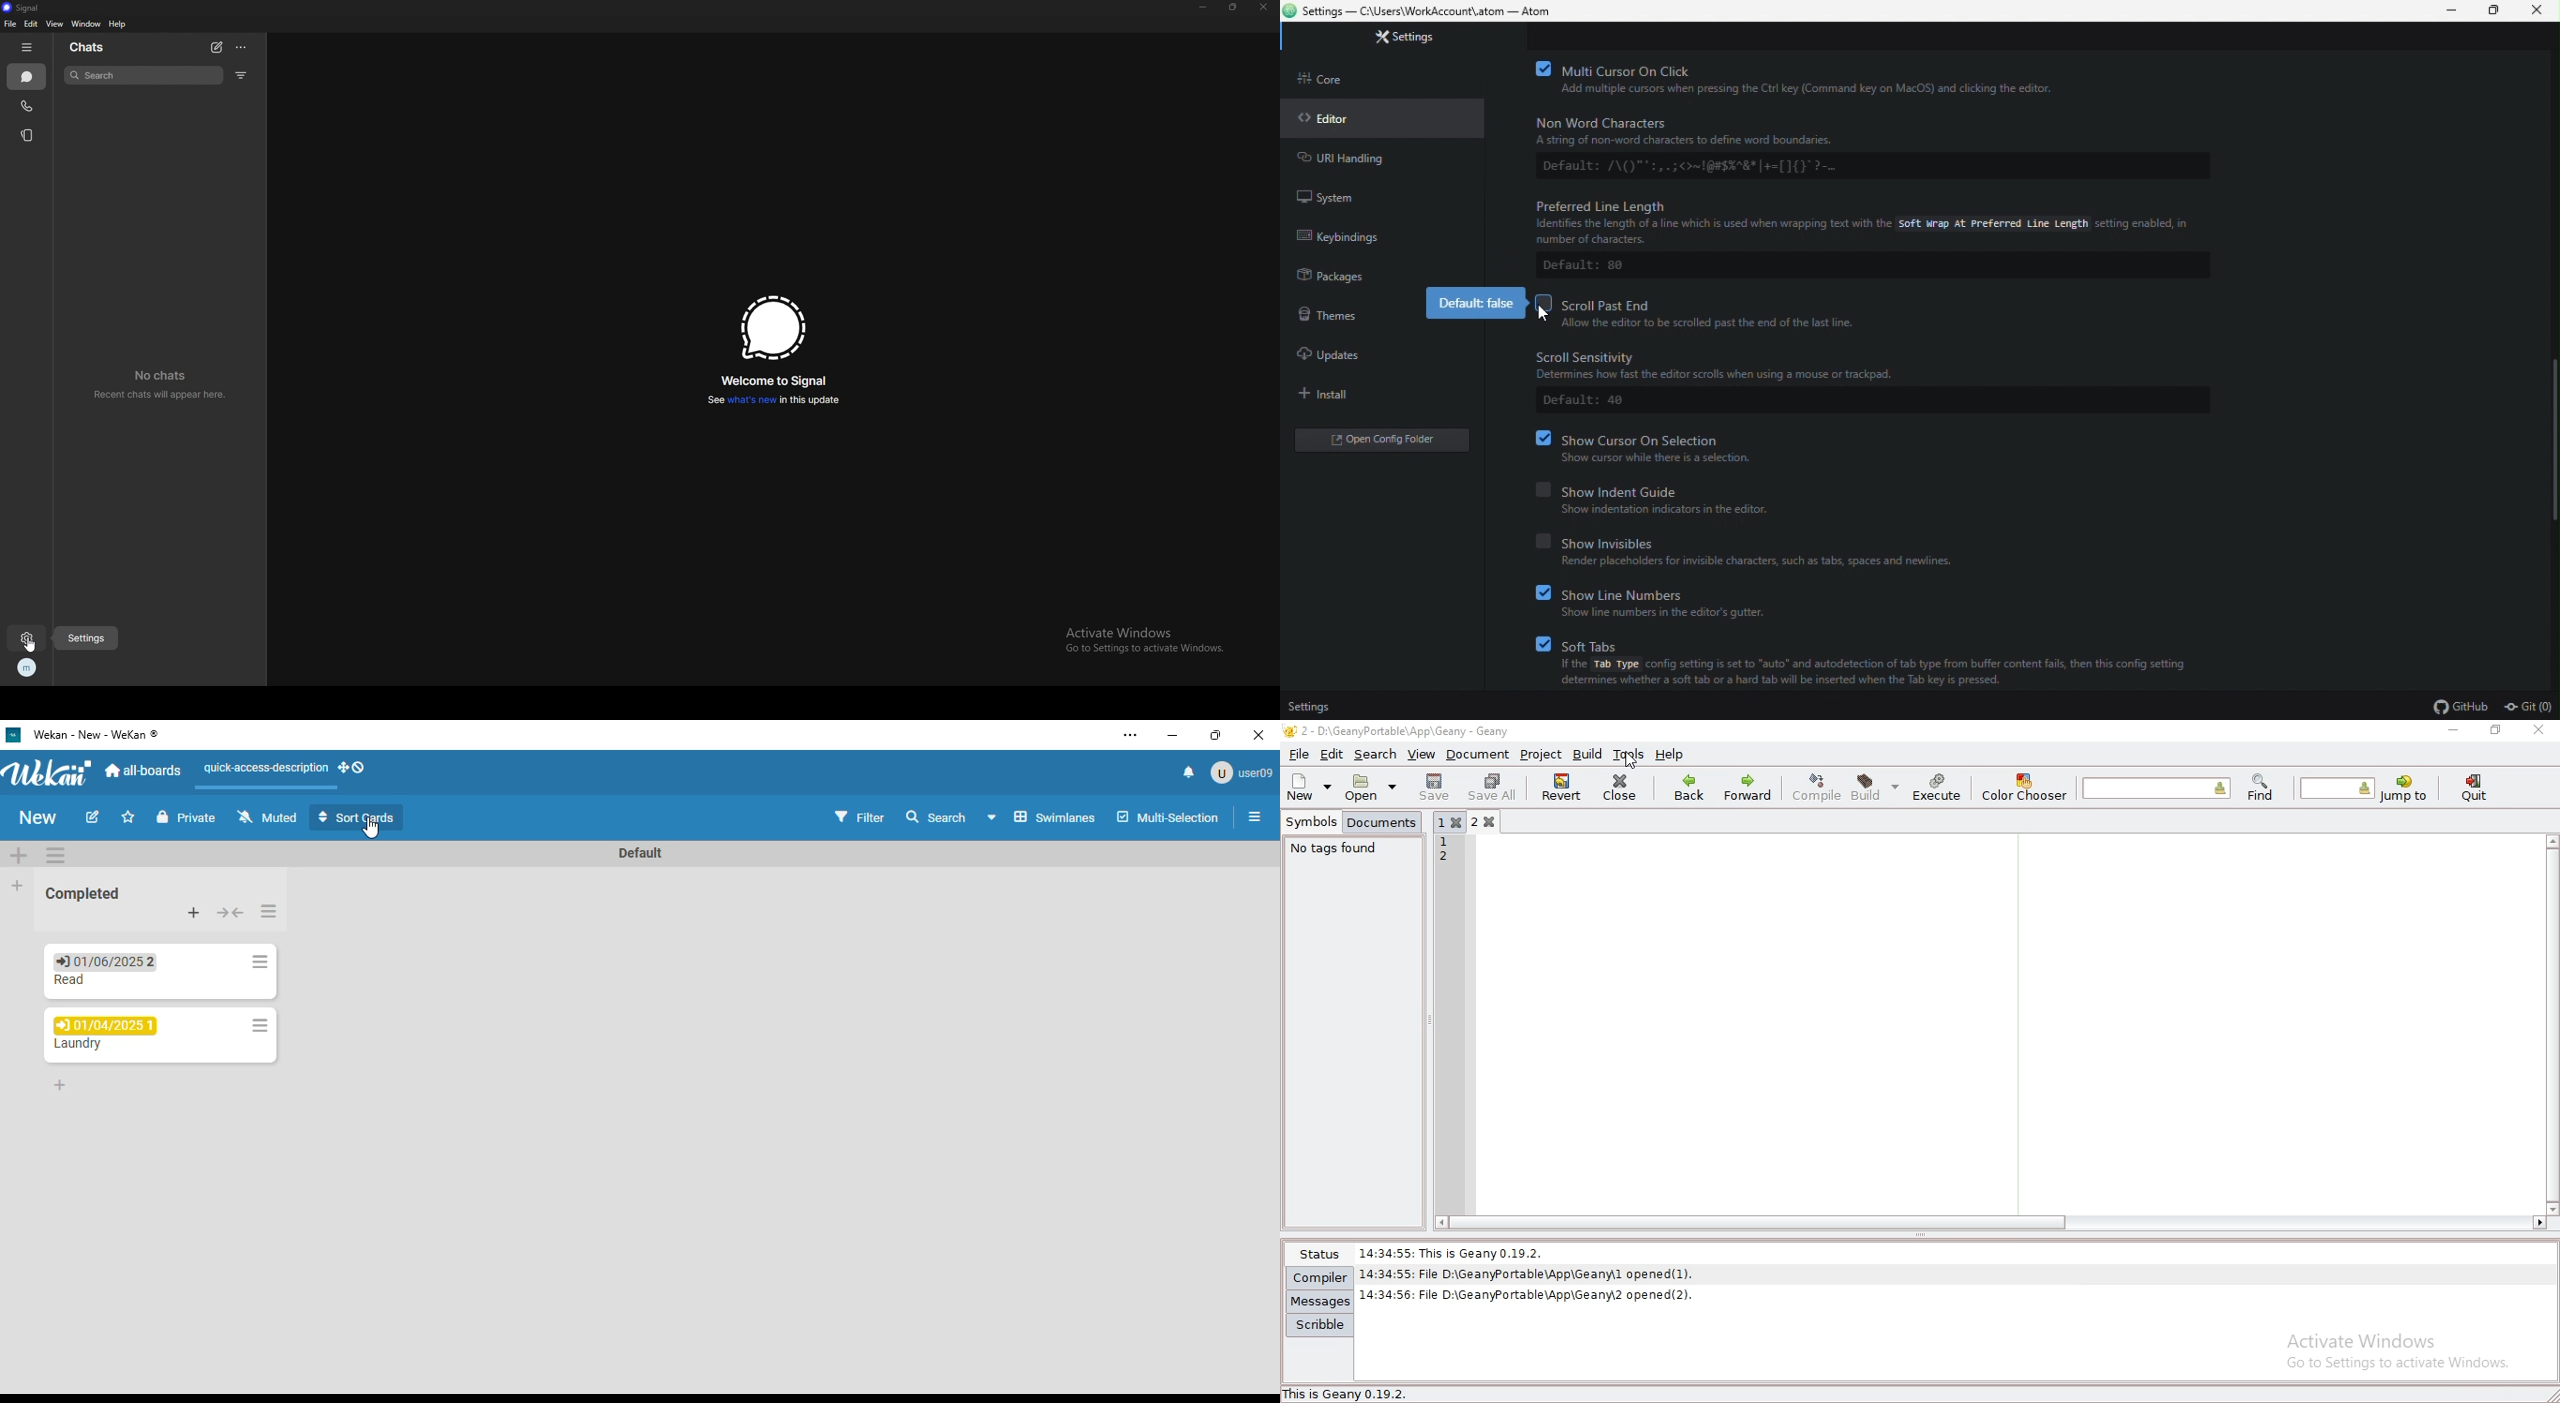  Describe the element at coordinates (194, 912) in the screenshot. I see `add card to top of list` at that location.